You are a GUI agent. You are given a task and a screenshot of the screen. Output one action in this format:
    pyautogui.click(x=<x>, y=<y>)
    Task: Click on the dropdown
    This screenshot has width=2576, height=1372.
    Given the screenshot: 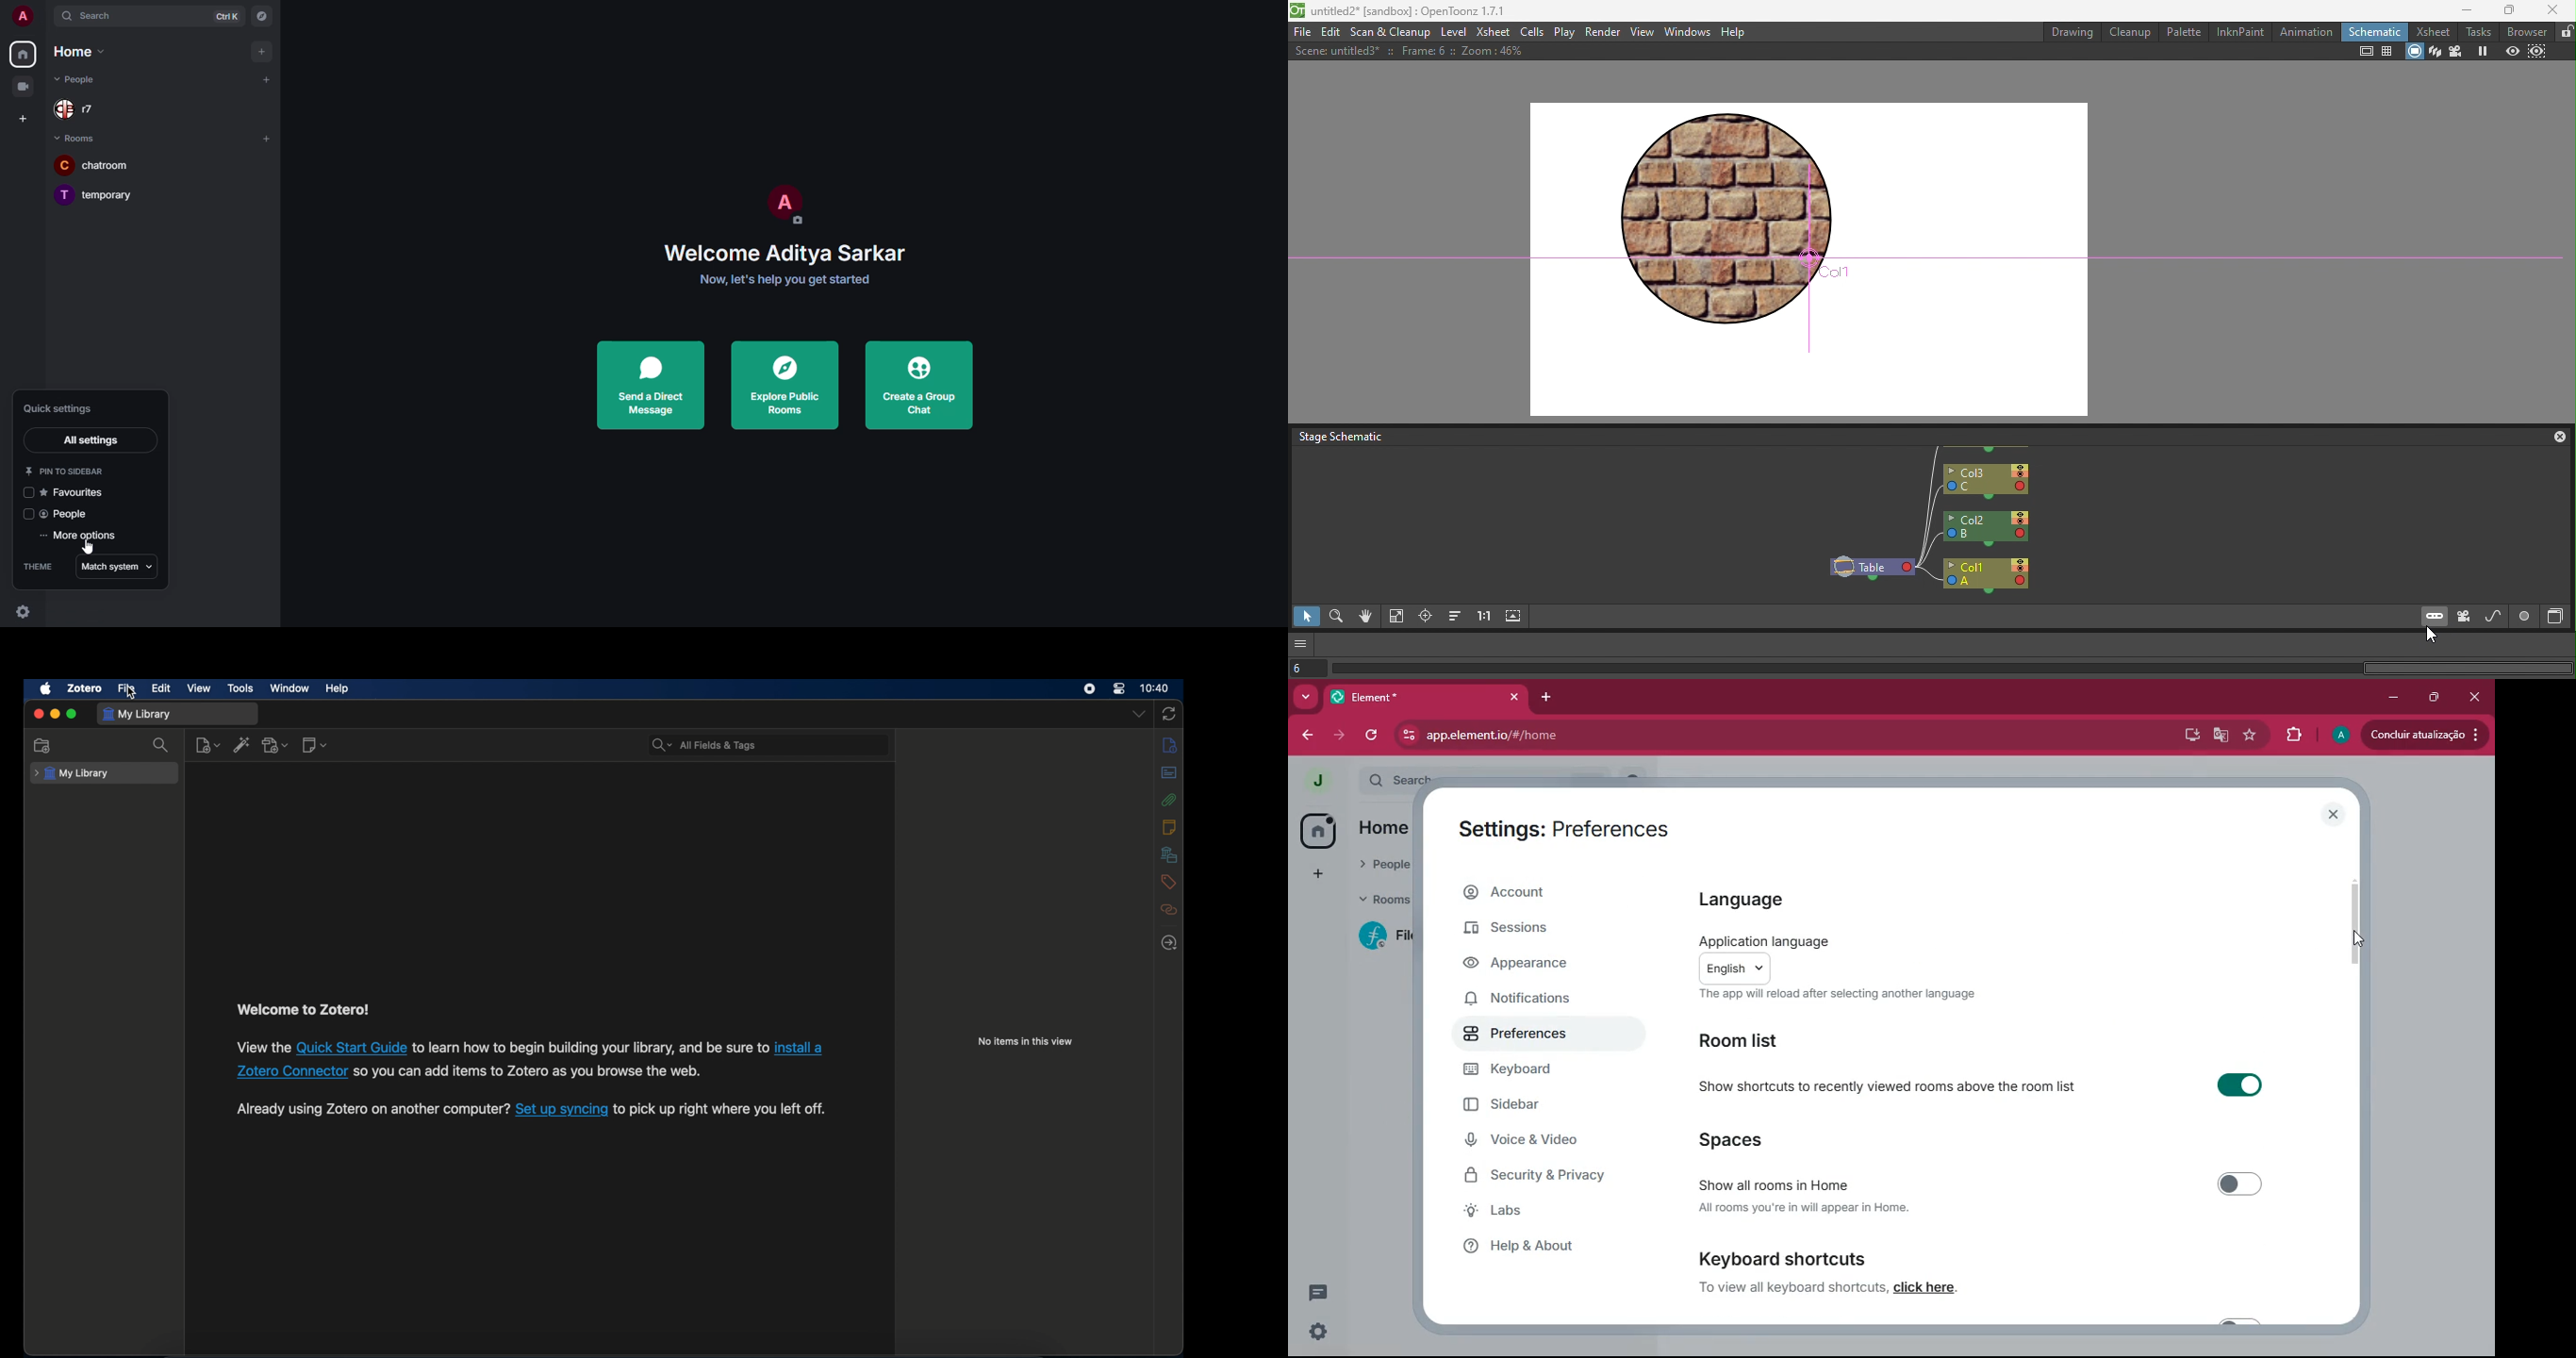 What is the action you would take?
    pyautogui.click(x=1138, y=713)
    